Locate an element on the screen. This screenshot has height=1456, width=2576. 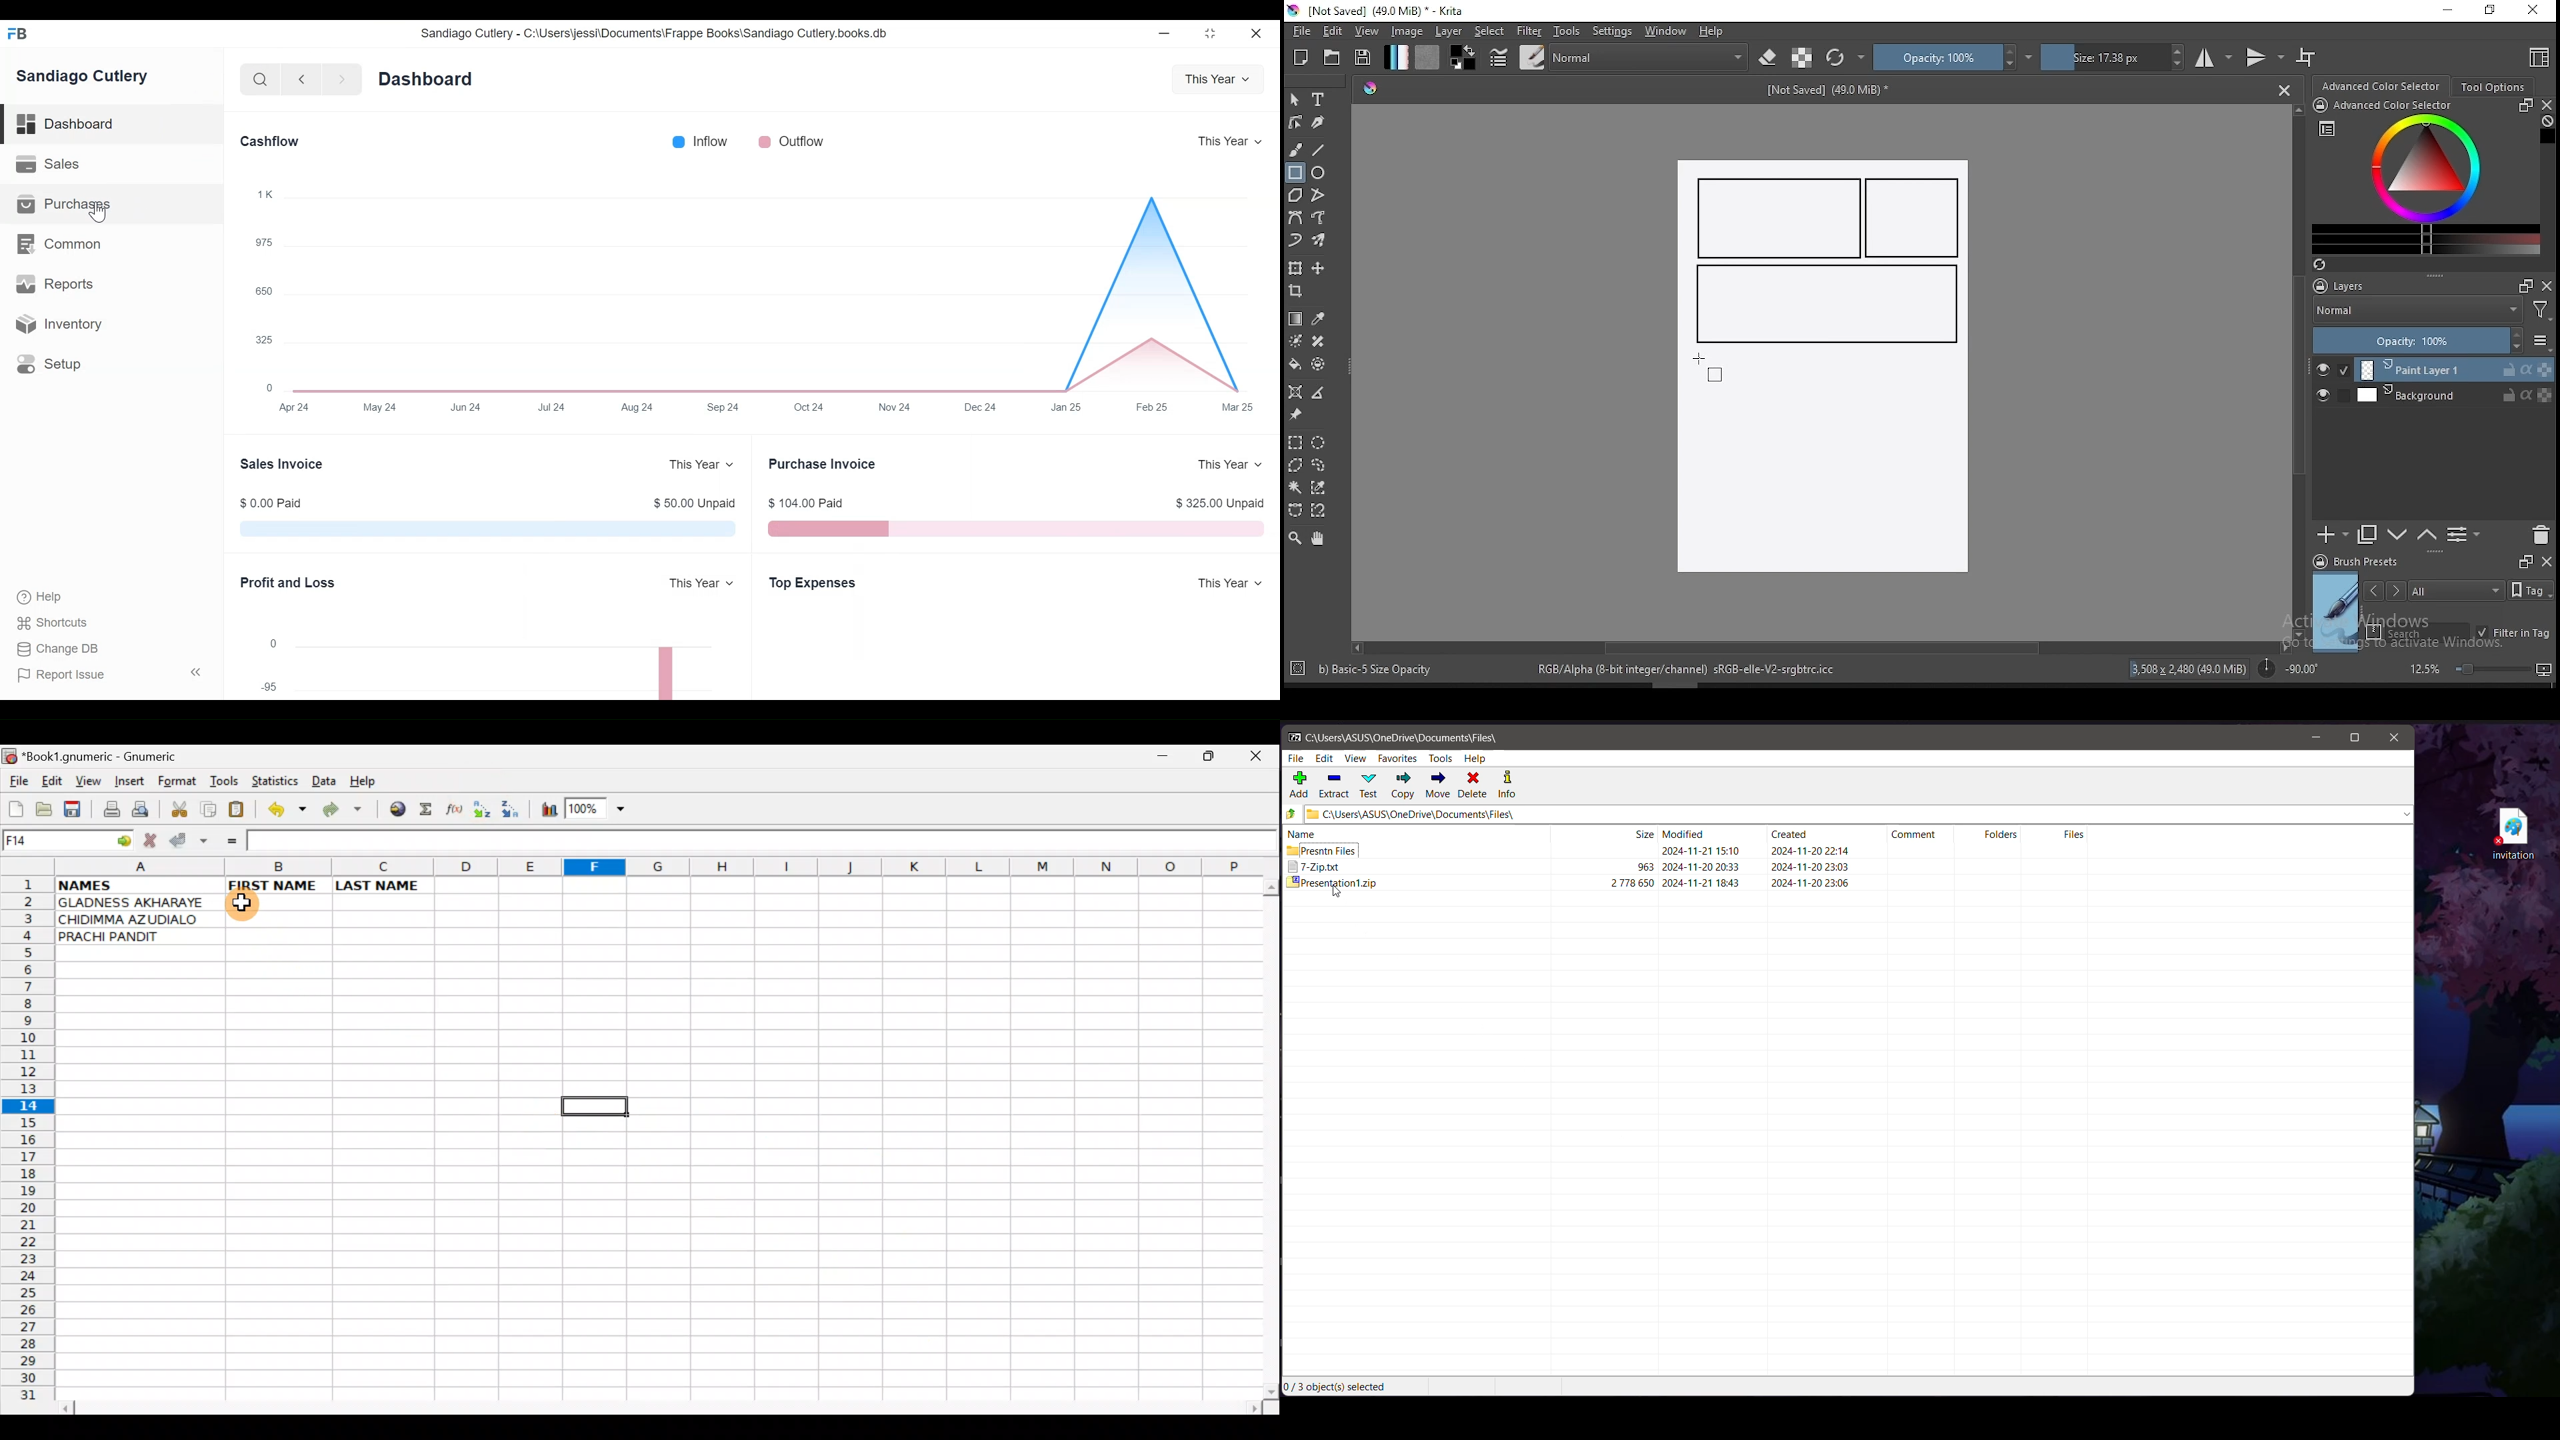
*Book1.gnumeric - Gnumeric is located at coordinates (111, 757).